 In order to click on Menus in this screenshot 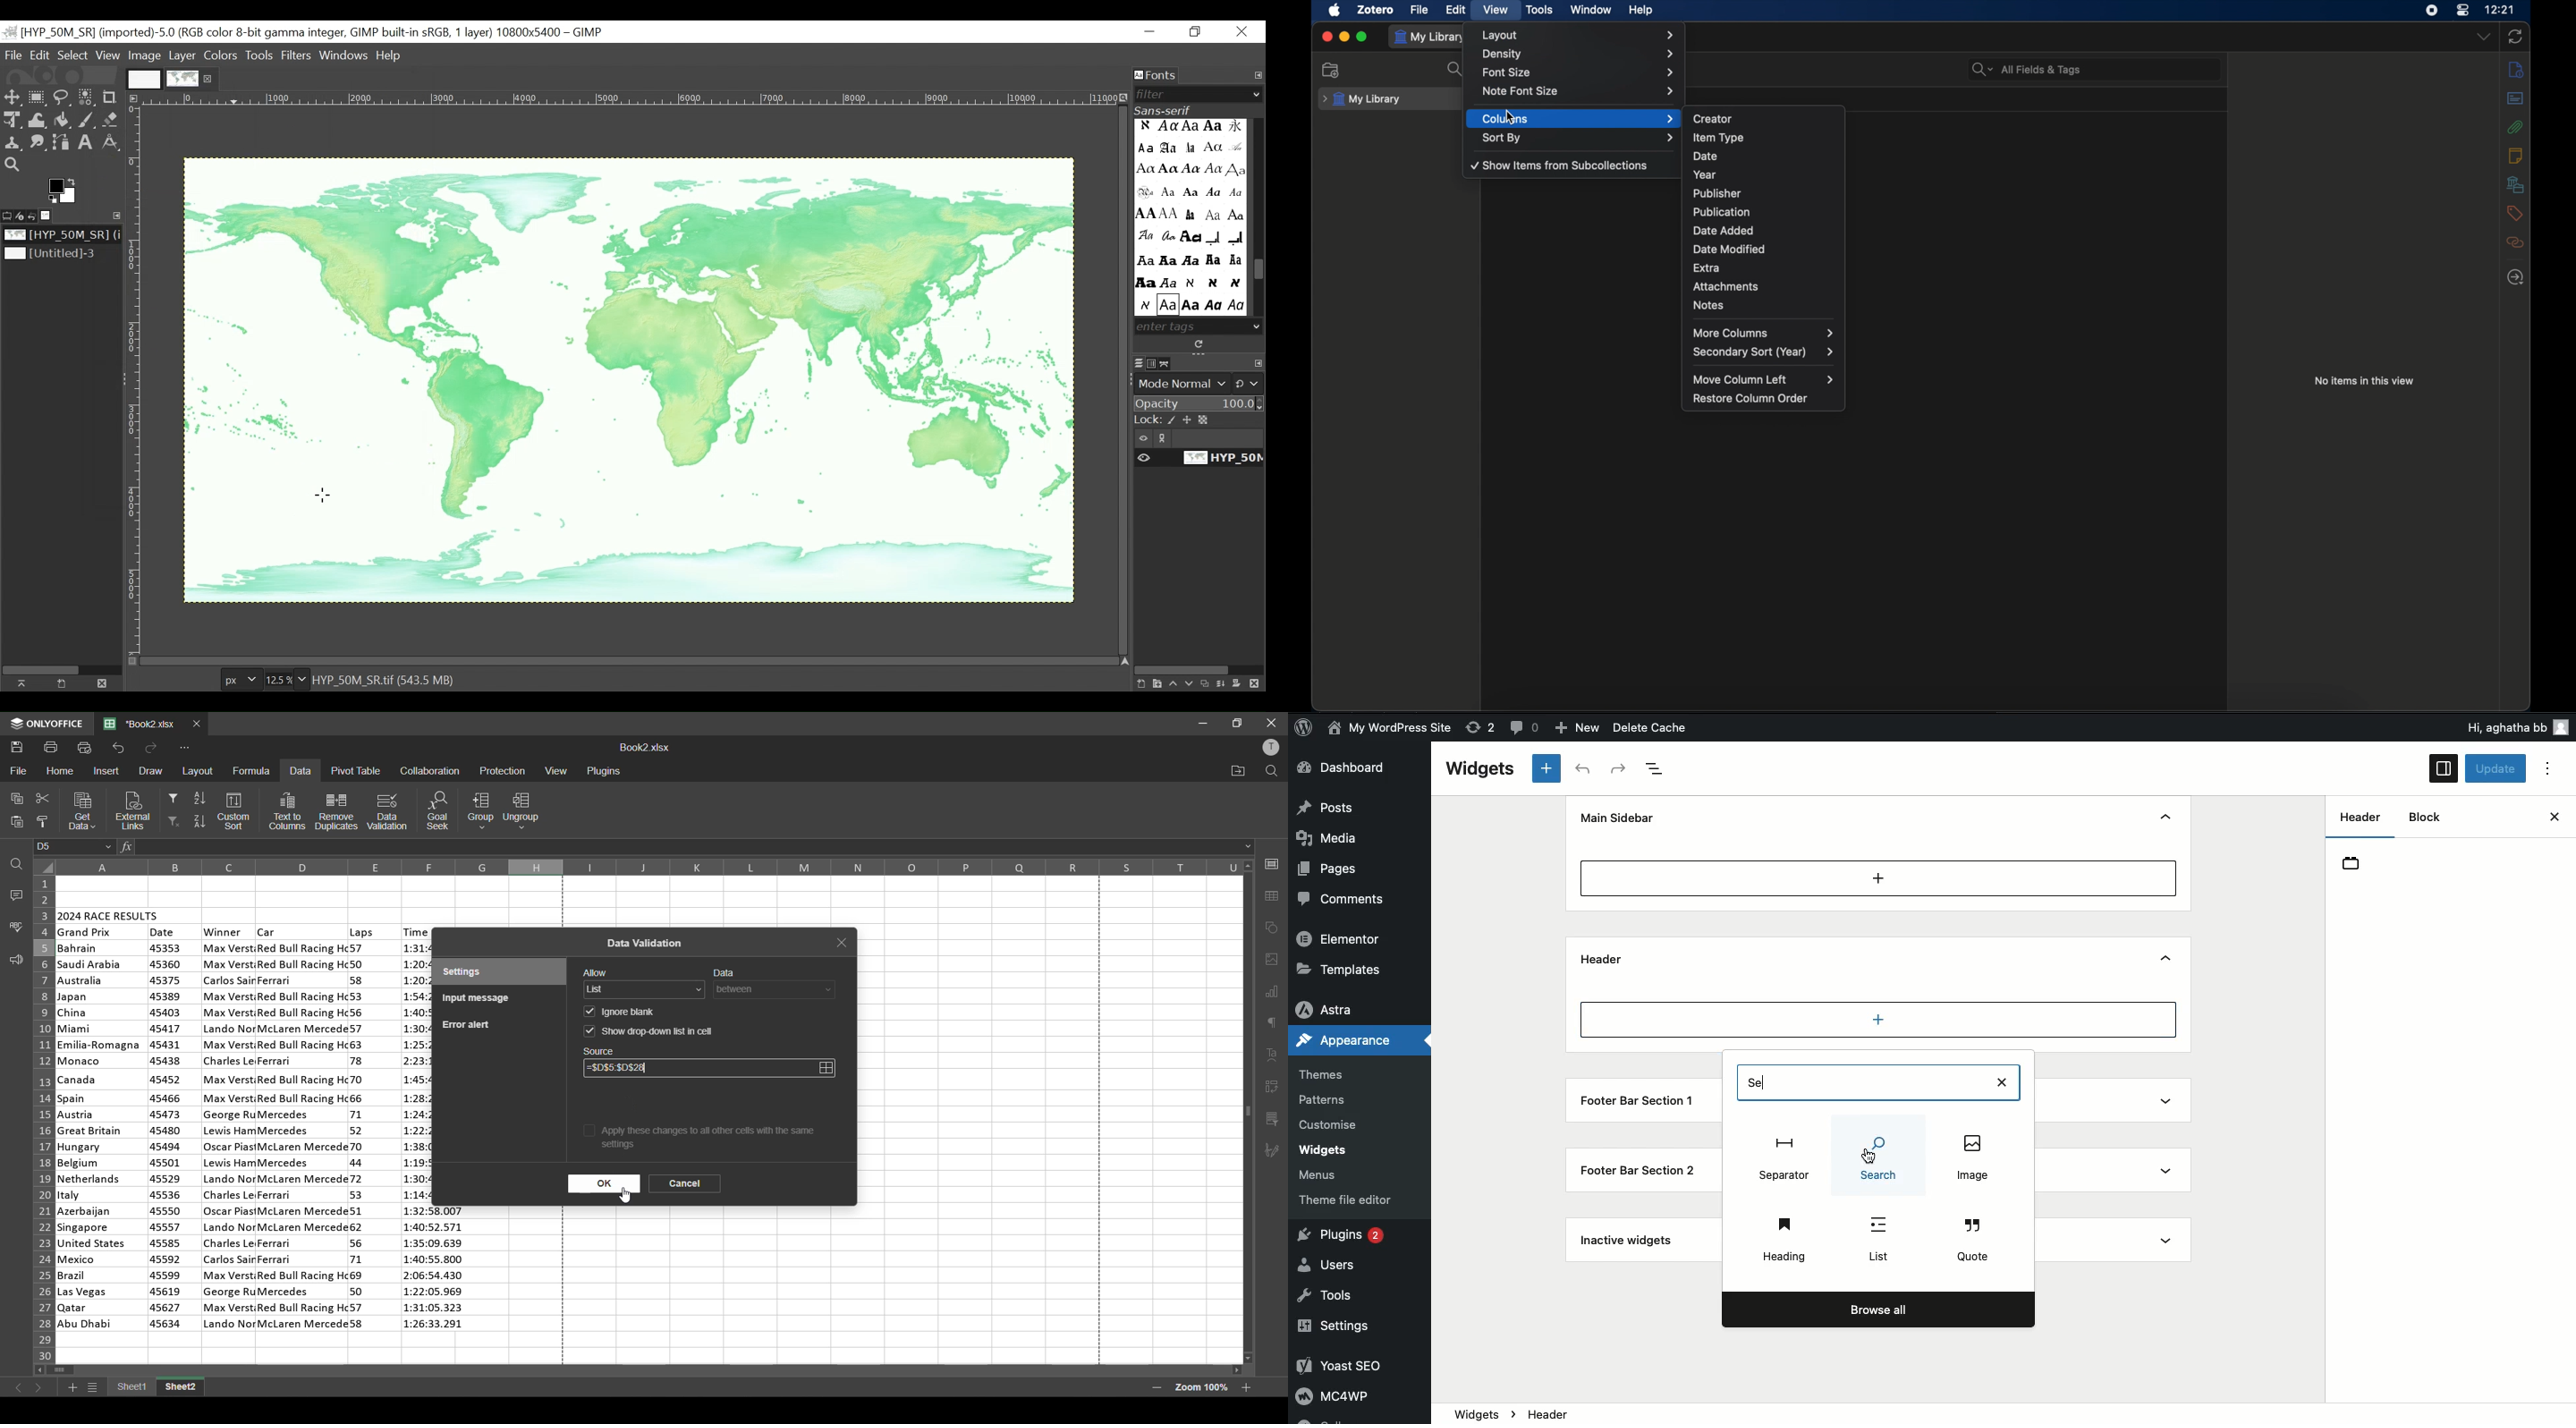, I will do `click(1327, 1173)`.